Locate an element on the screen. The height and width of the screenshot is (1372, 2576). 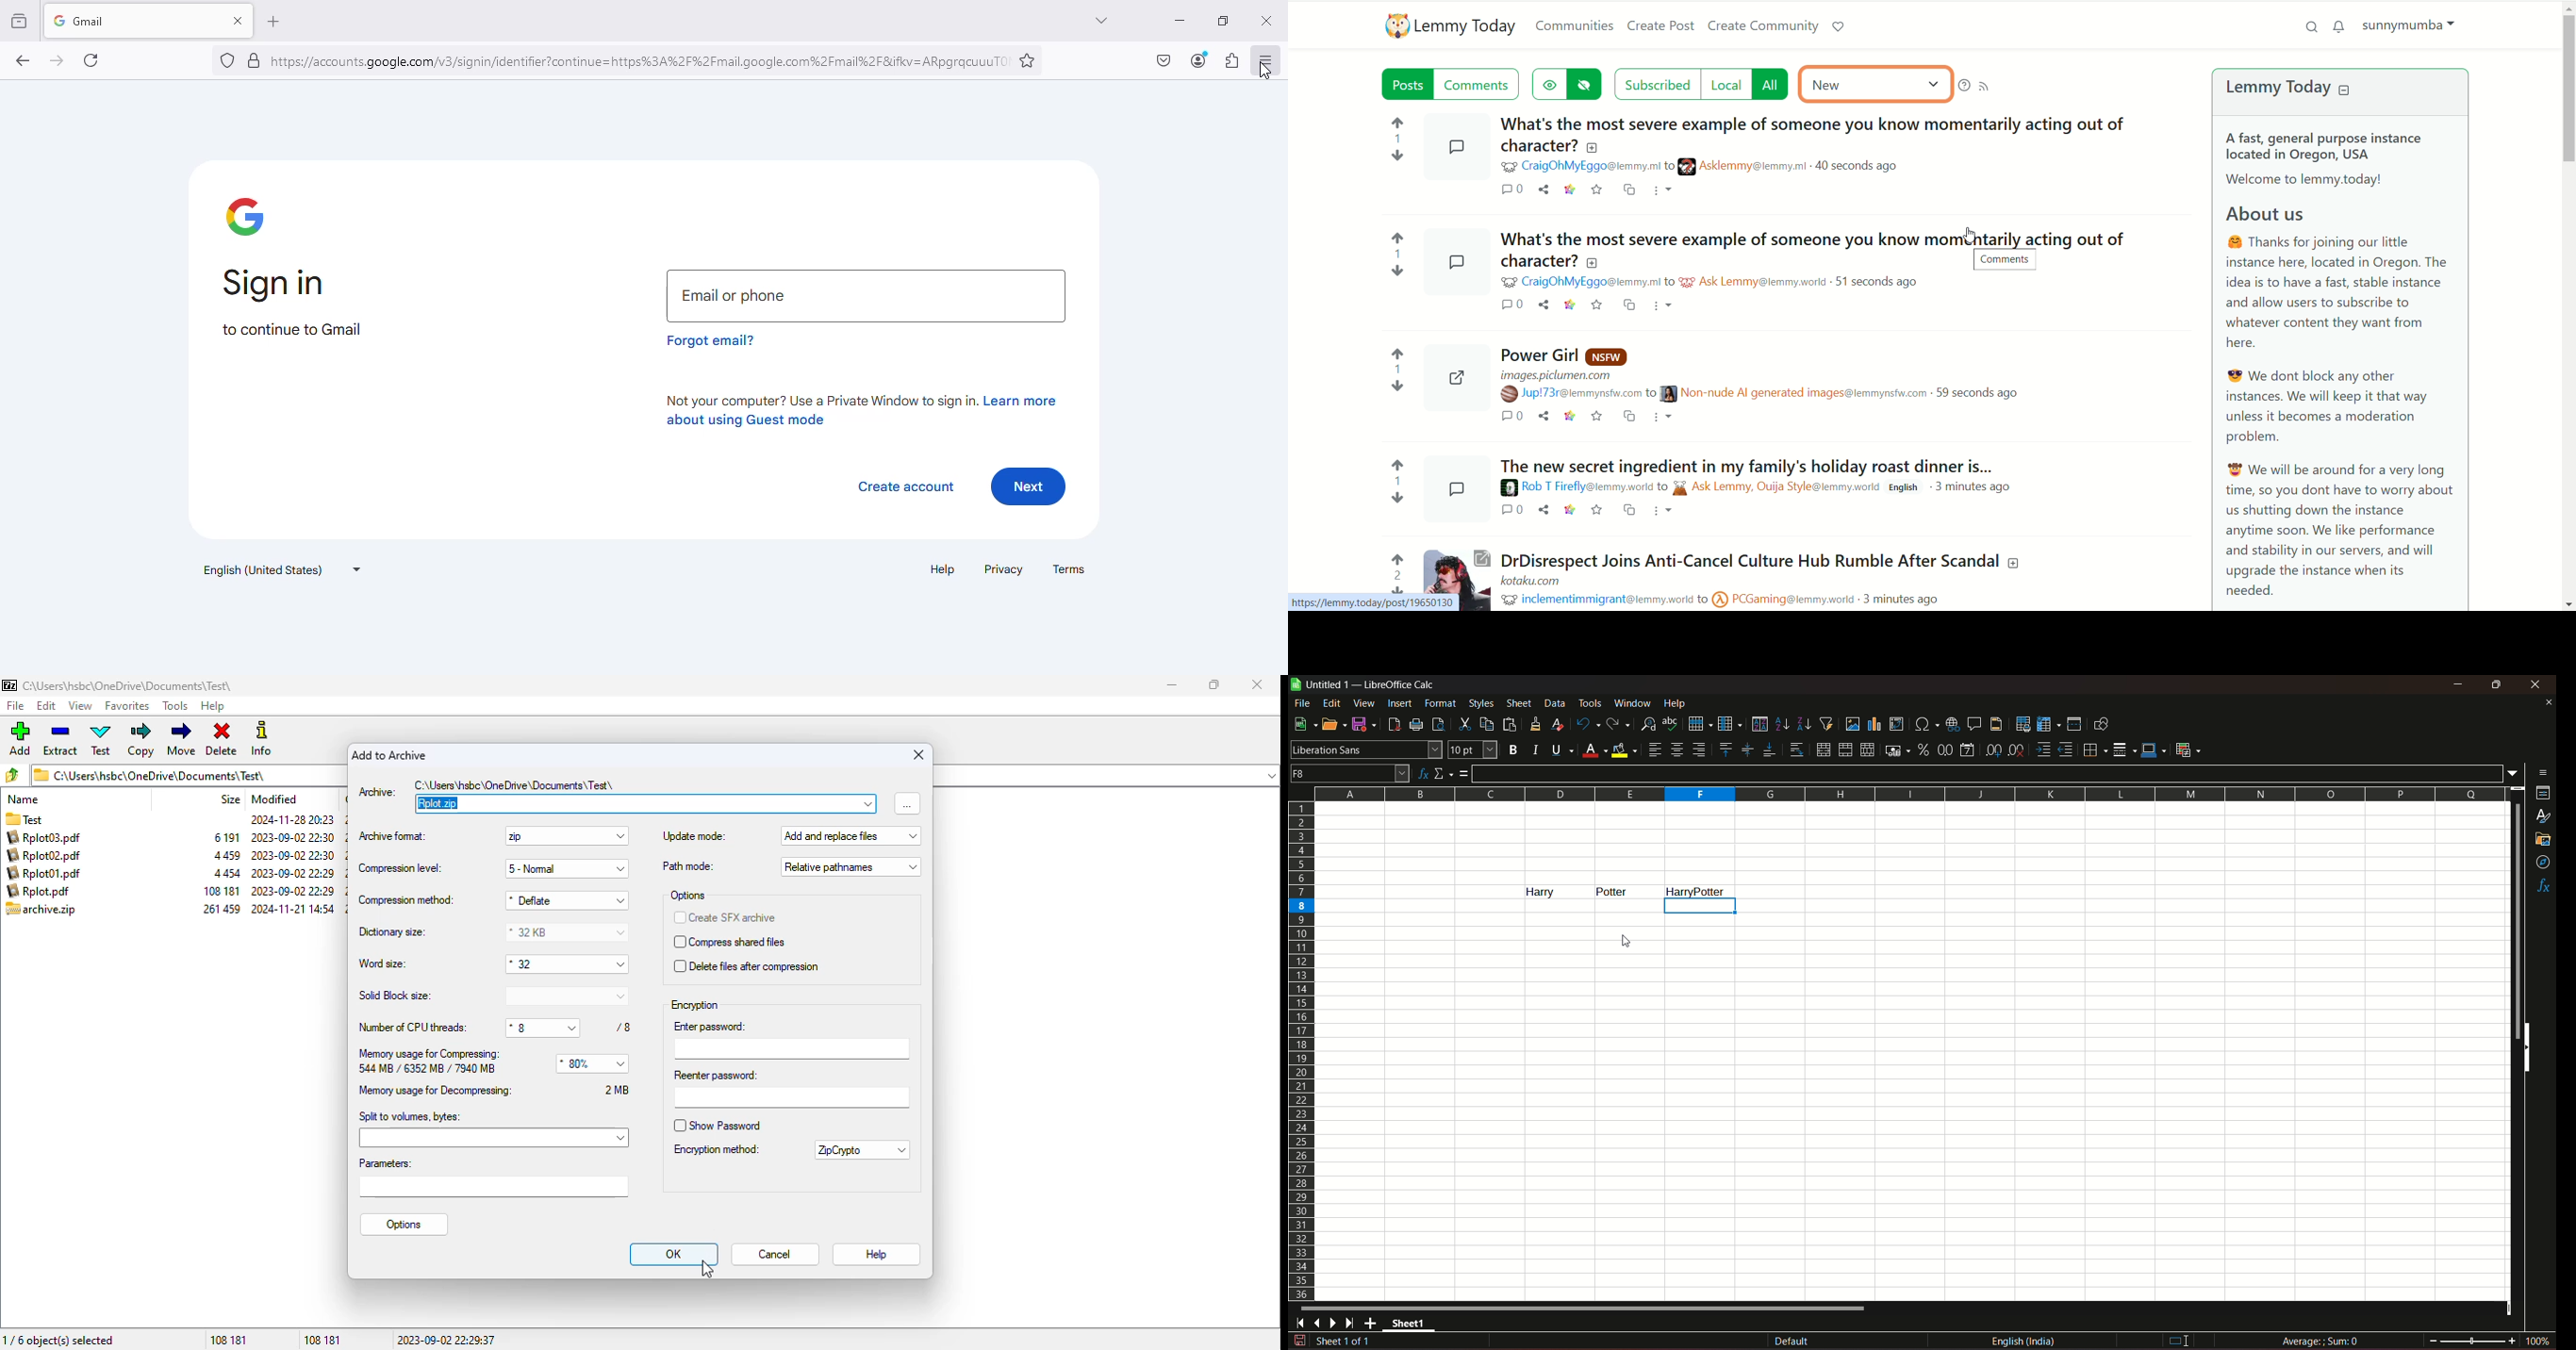
subscribed is located at coordinates (1656, 84).